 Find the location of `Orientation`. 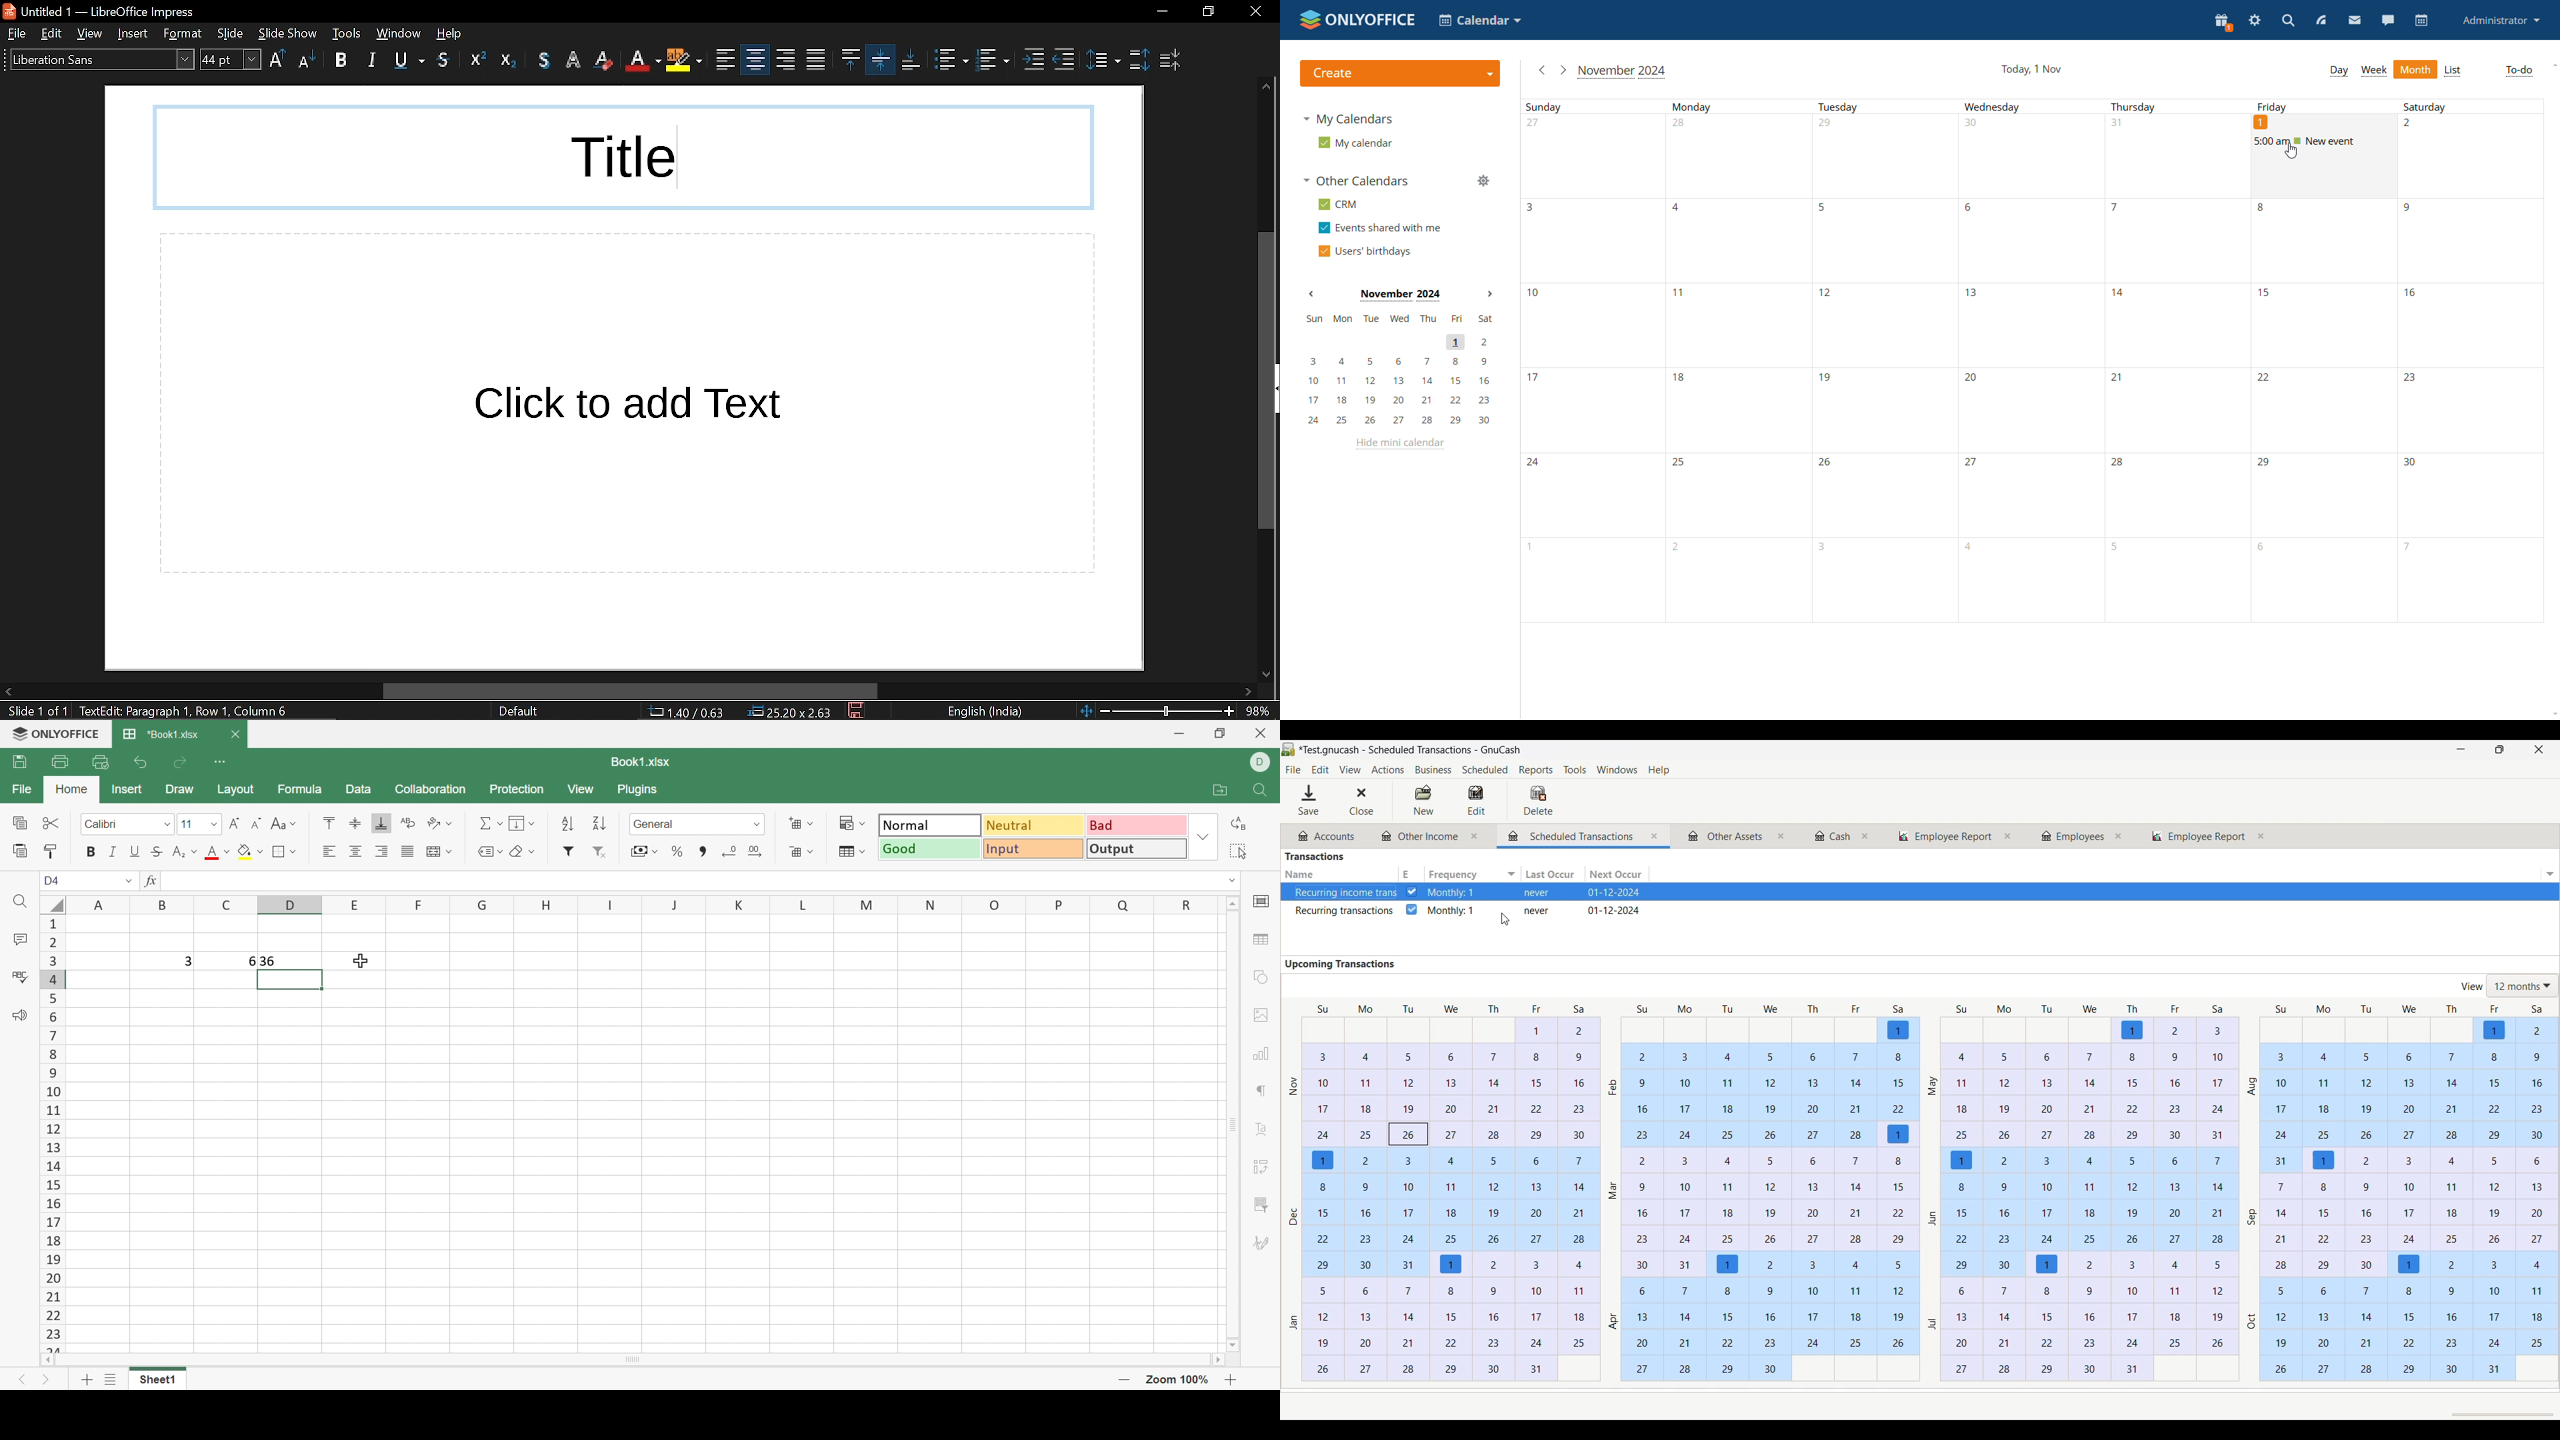

Orientation is located at coordinates (440, 823).